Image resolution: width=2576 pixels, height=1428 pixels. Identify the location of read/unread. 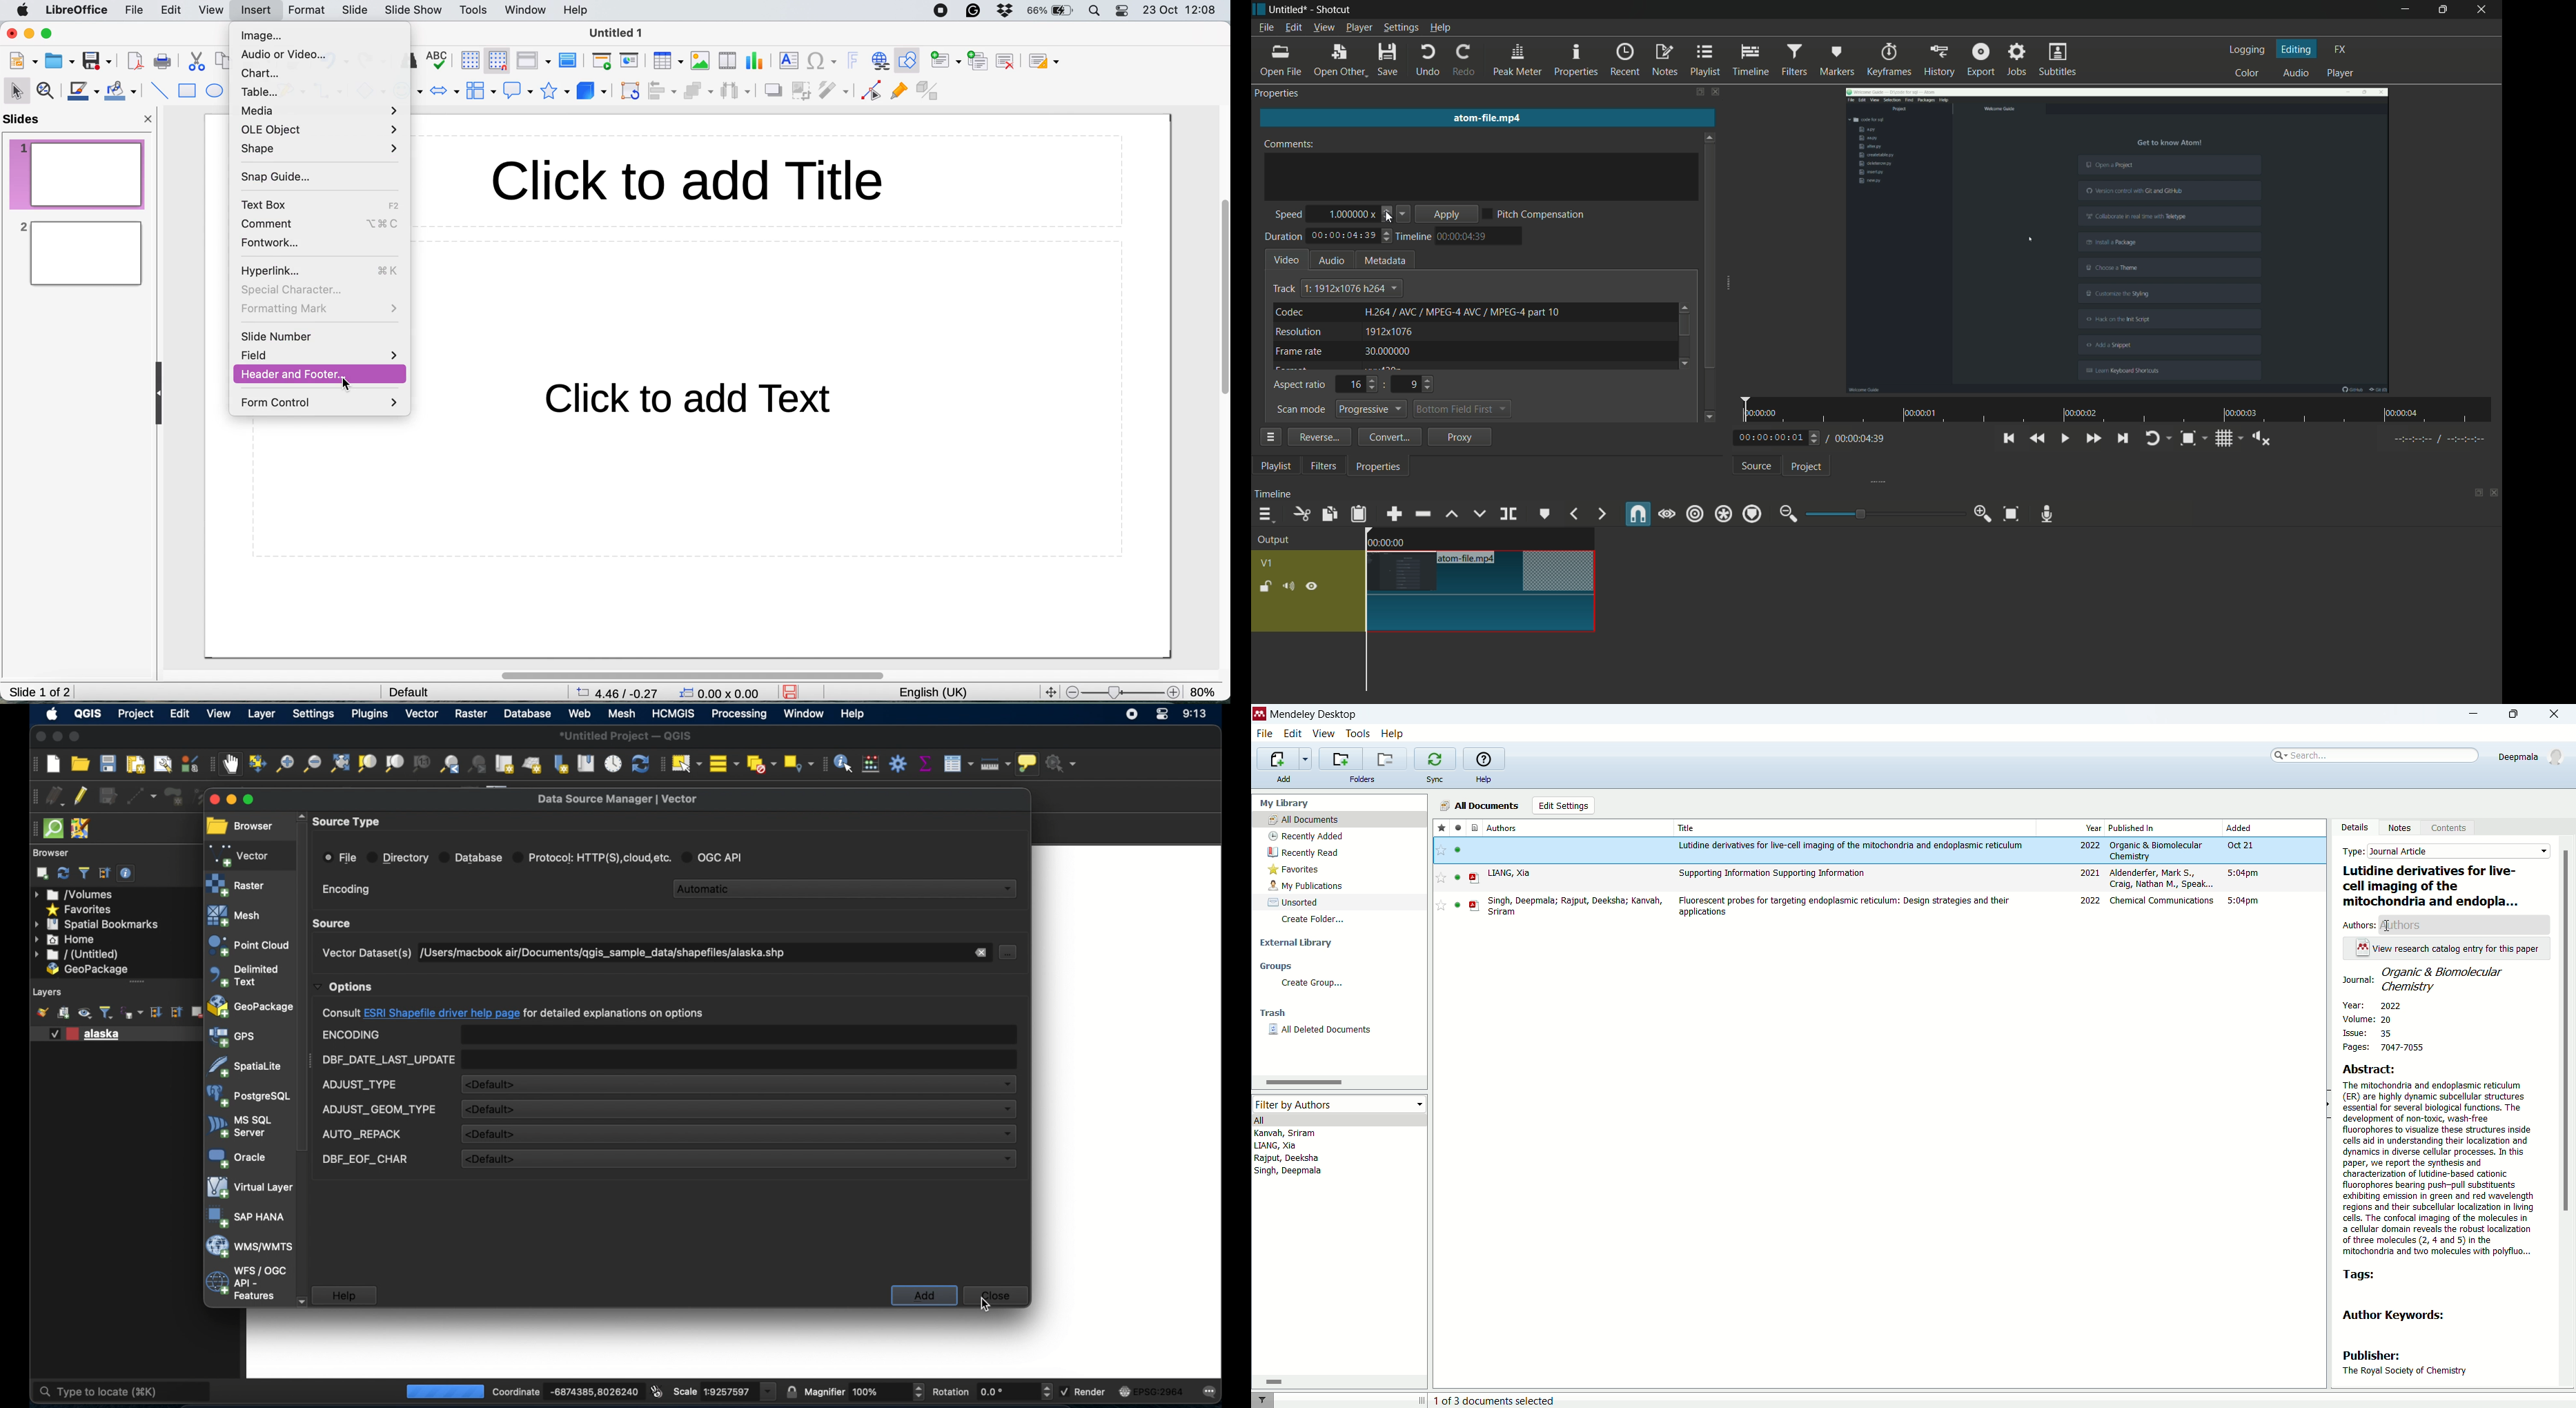
(1454, 906).